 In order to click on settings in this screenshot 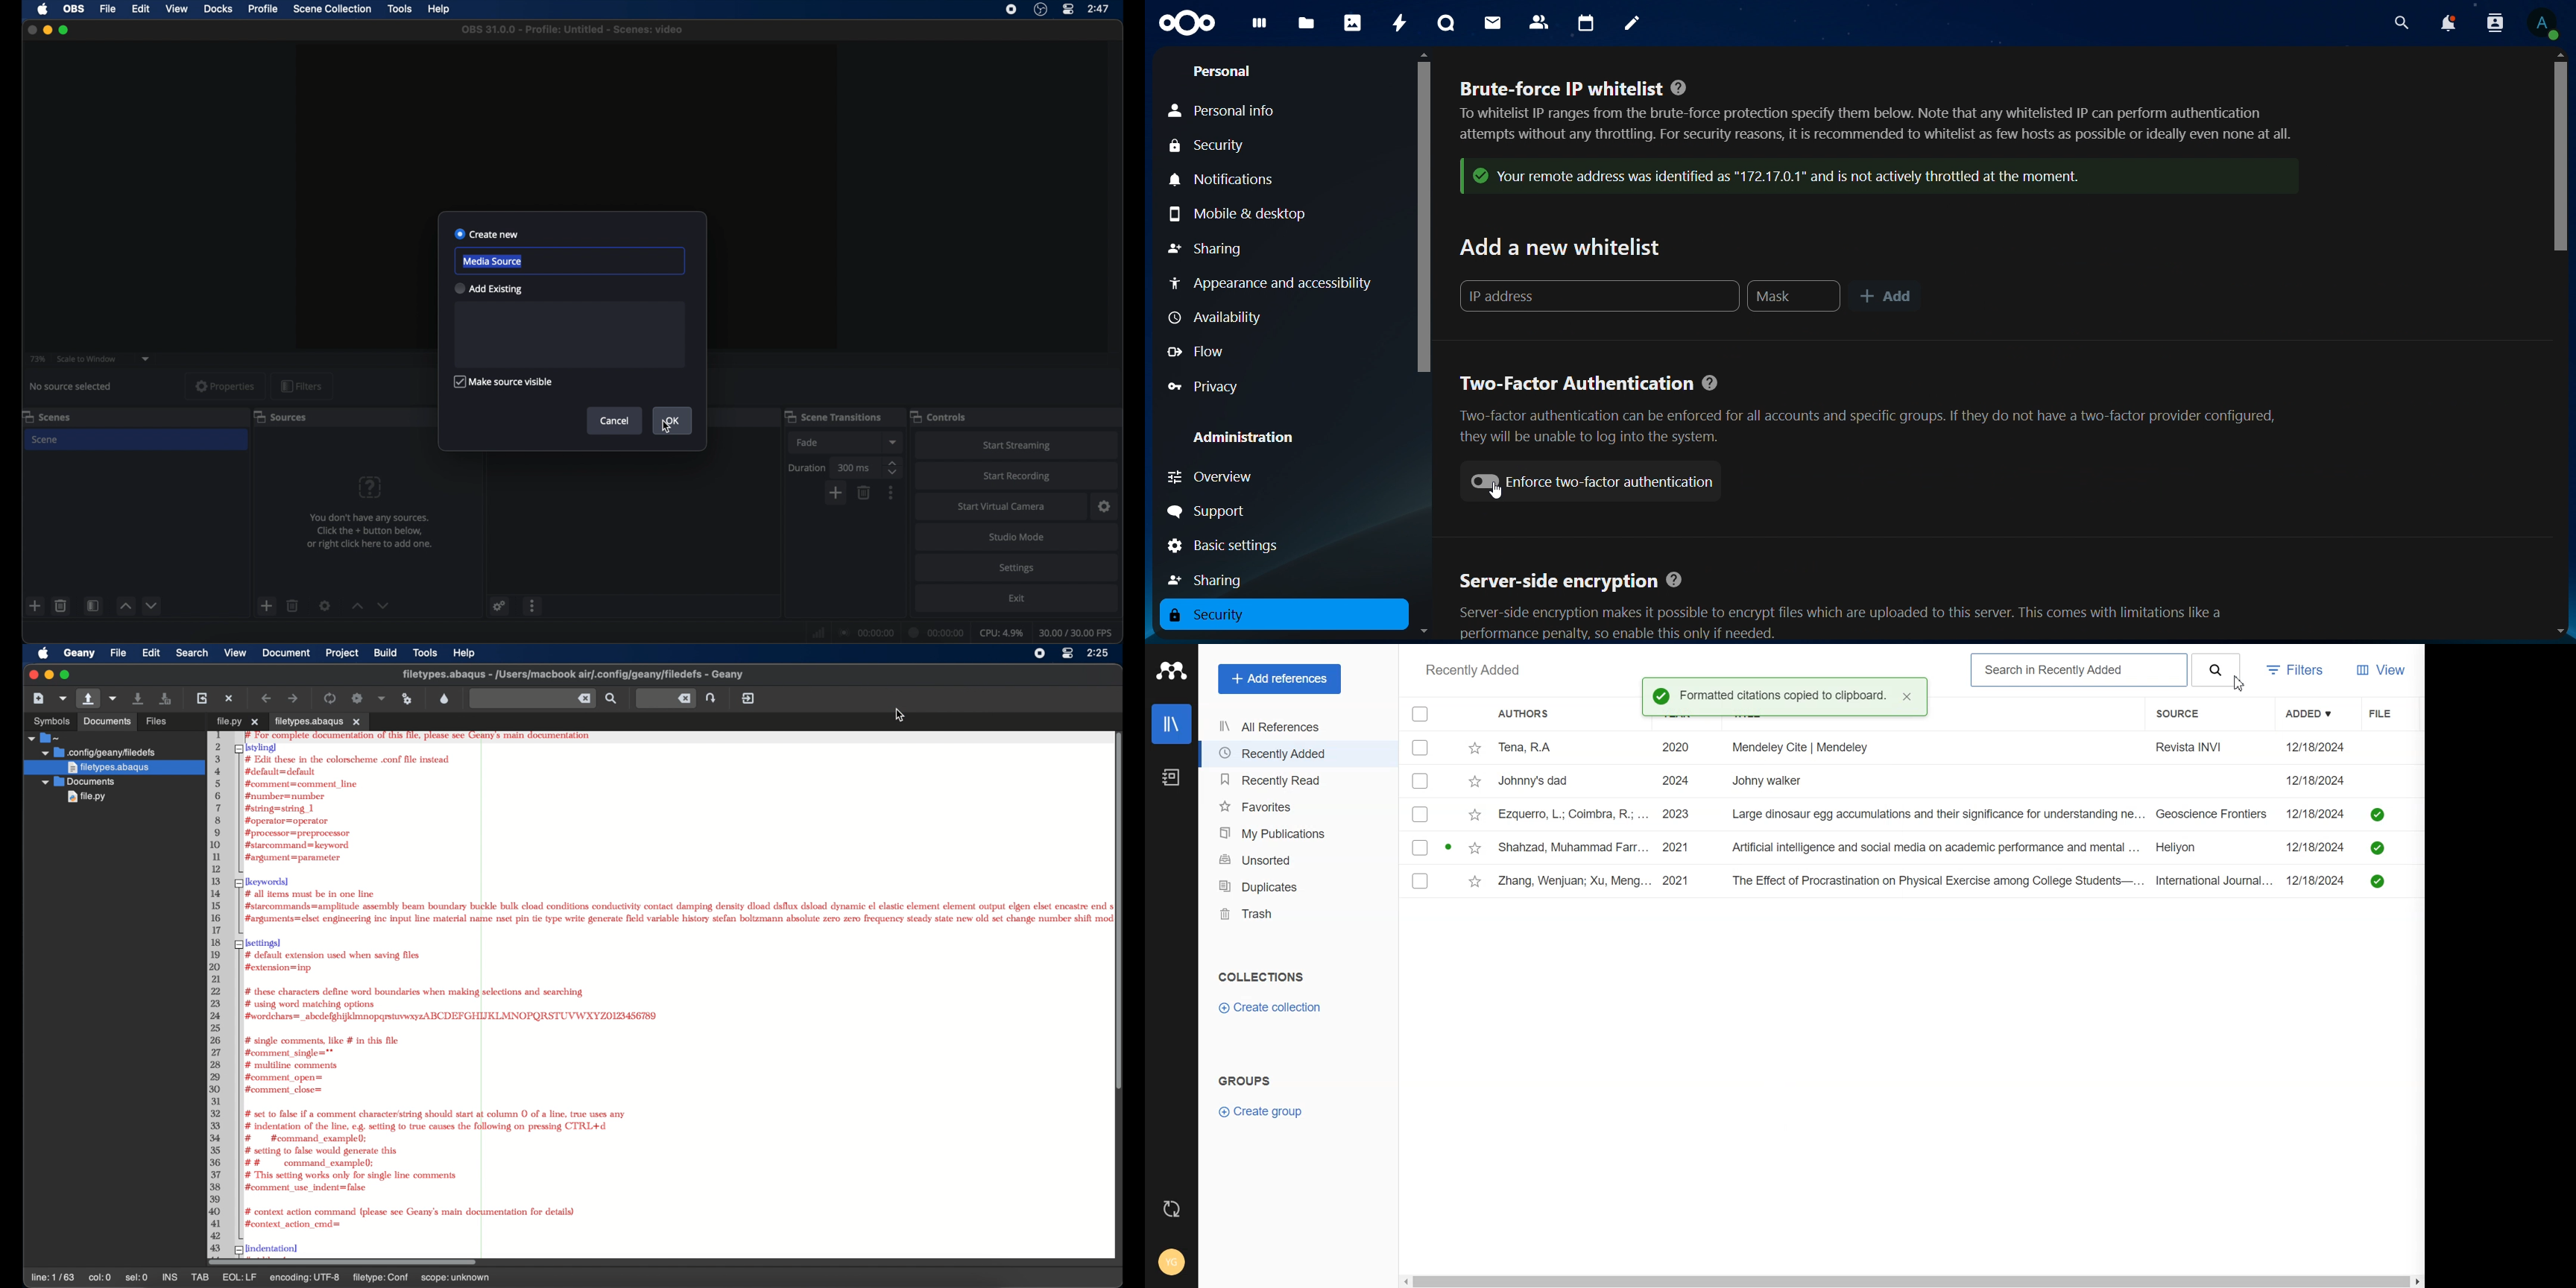, I will do `click(500, 606)`.